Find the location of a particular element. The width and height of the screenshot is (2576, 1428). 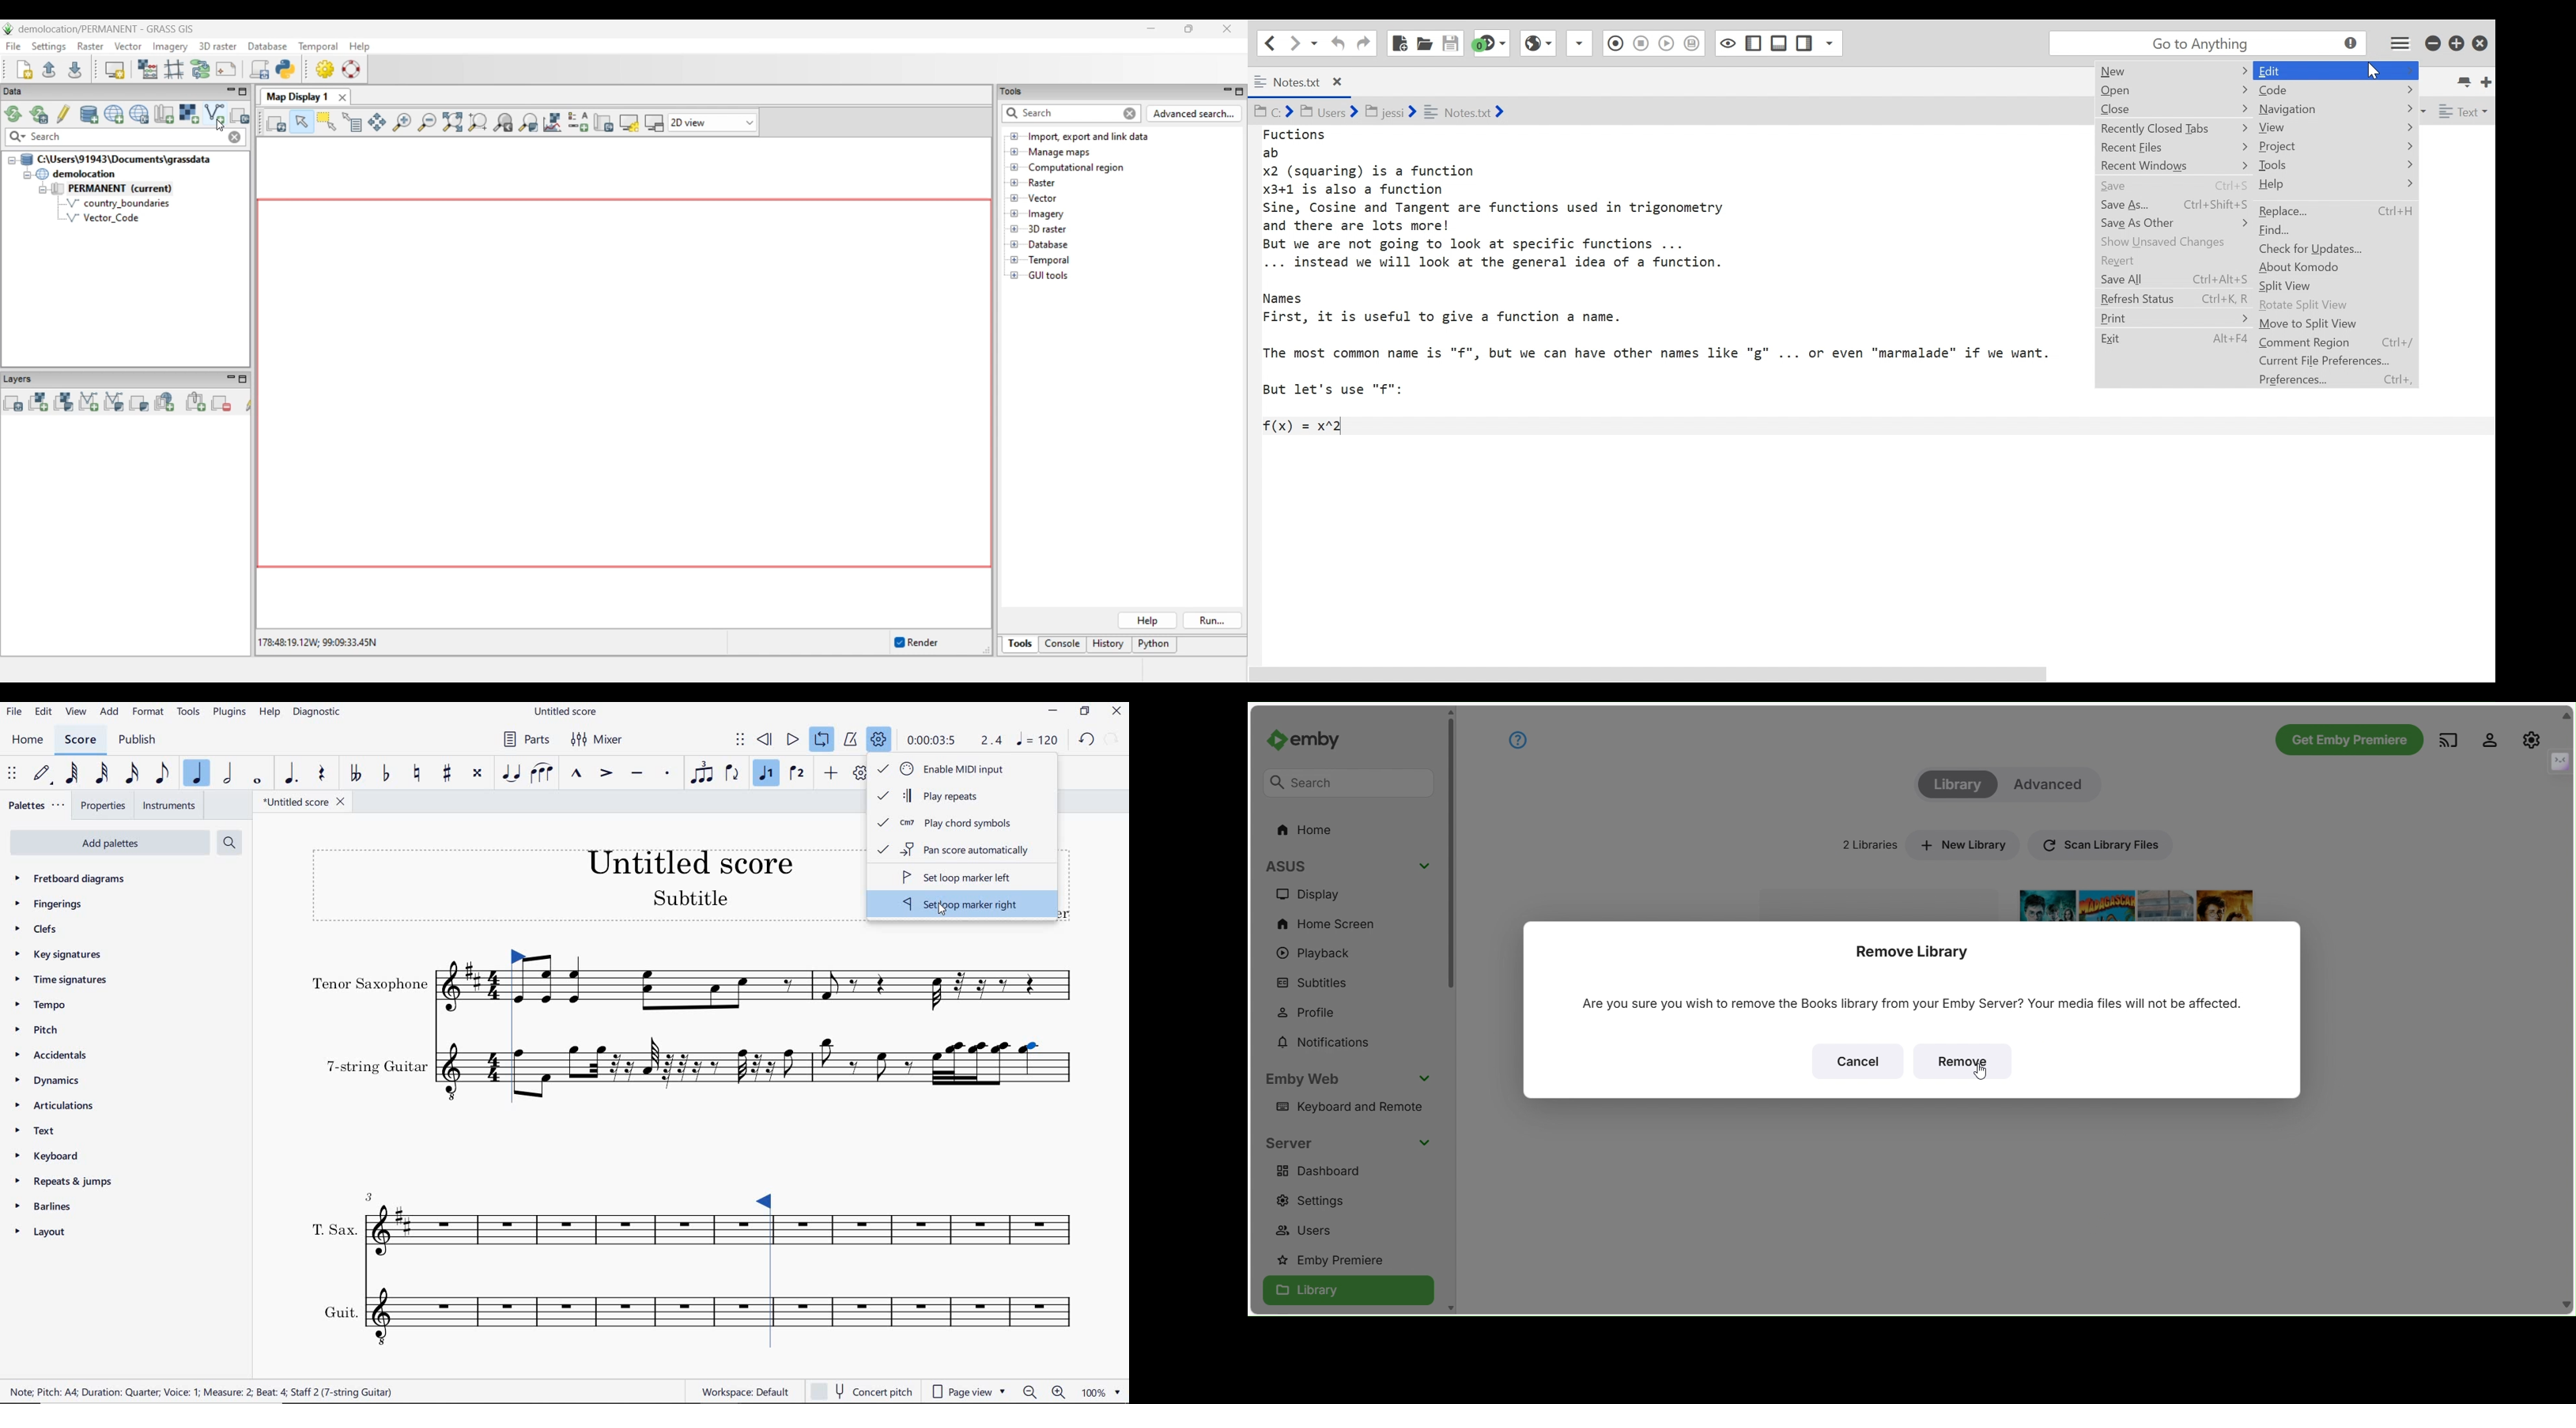

TOOLS is located at coordinates (190, 713).